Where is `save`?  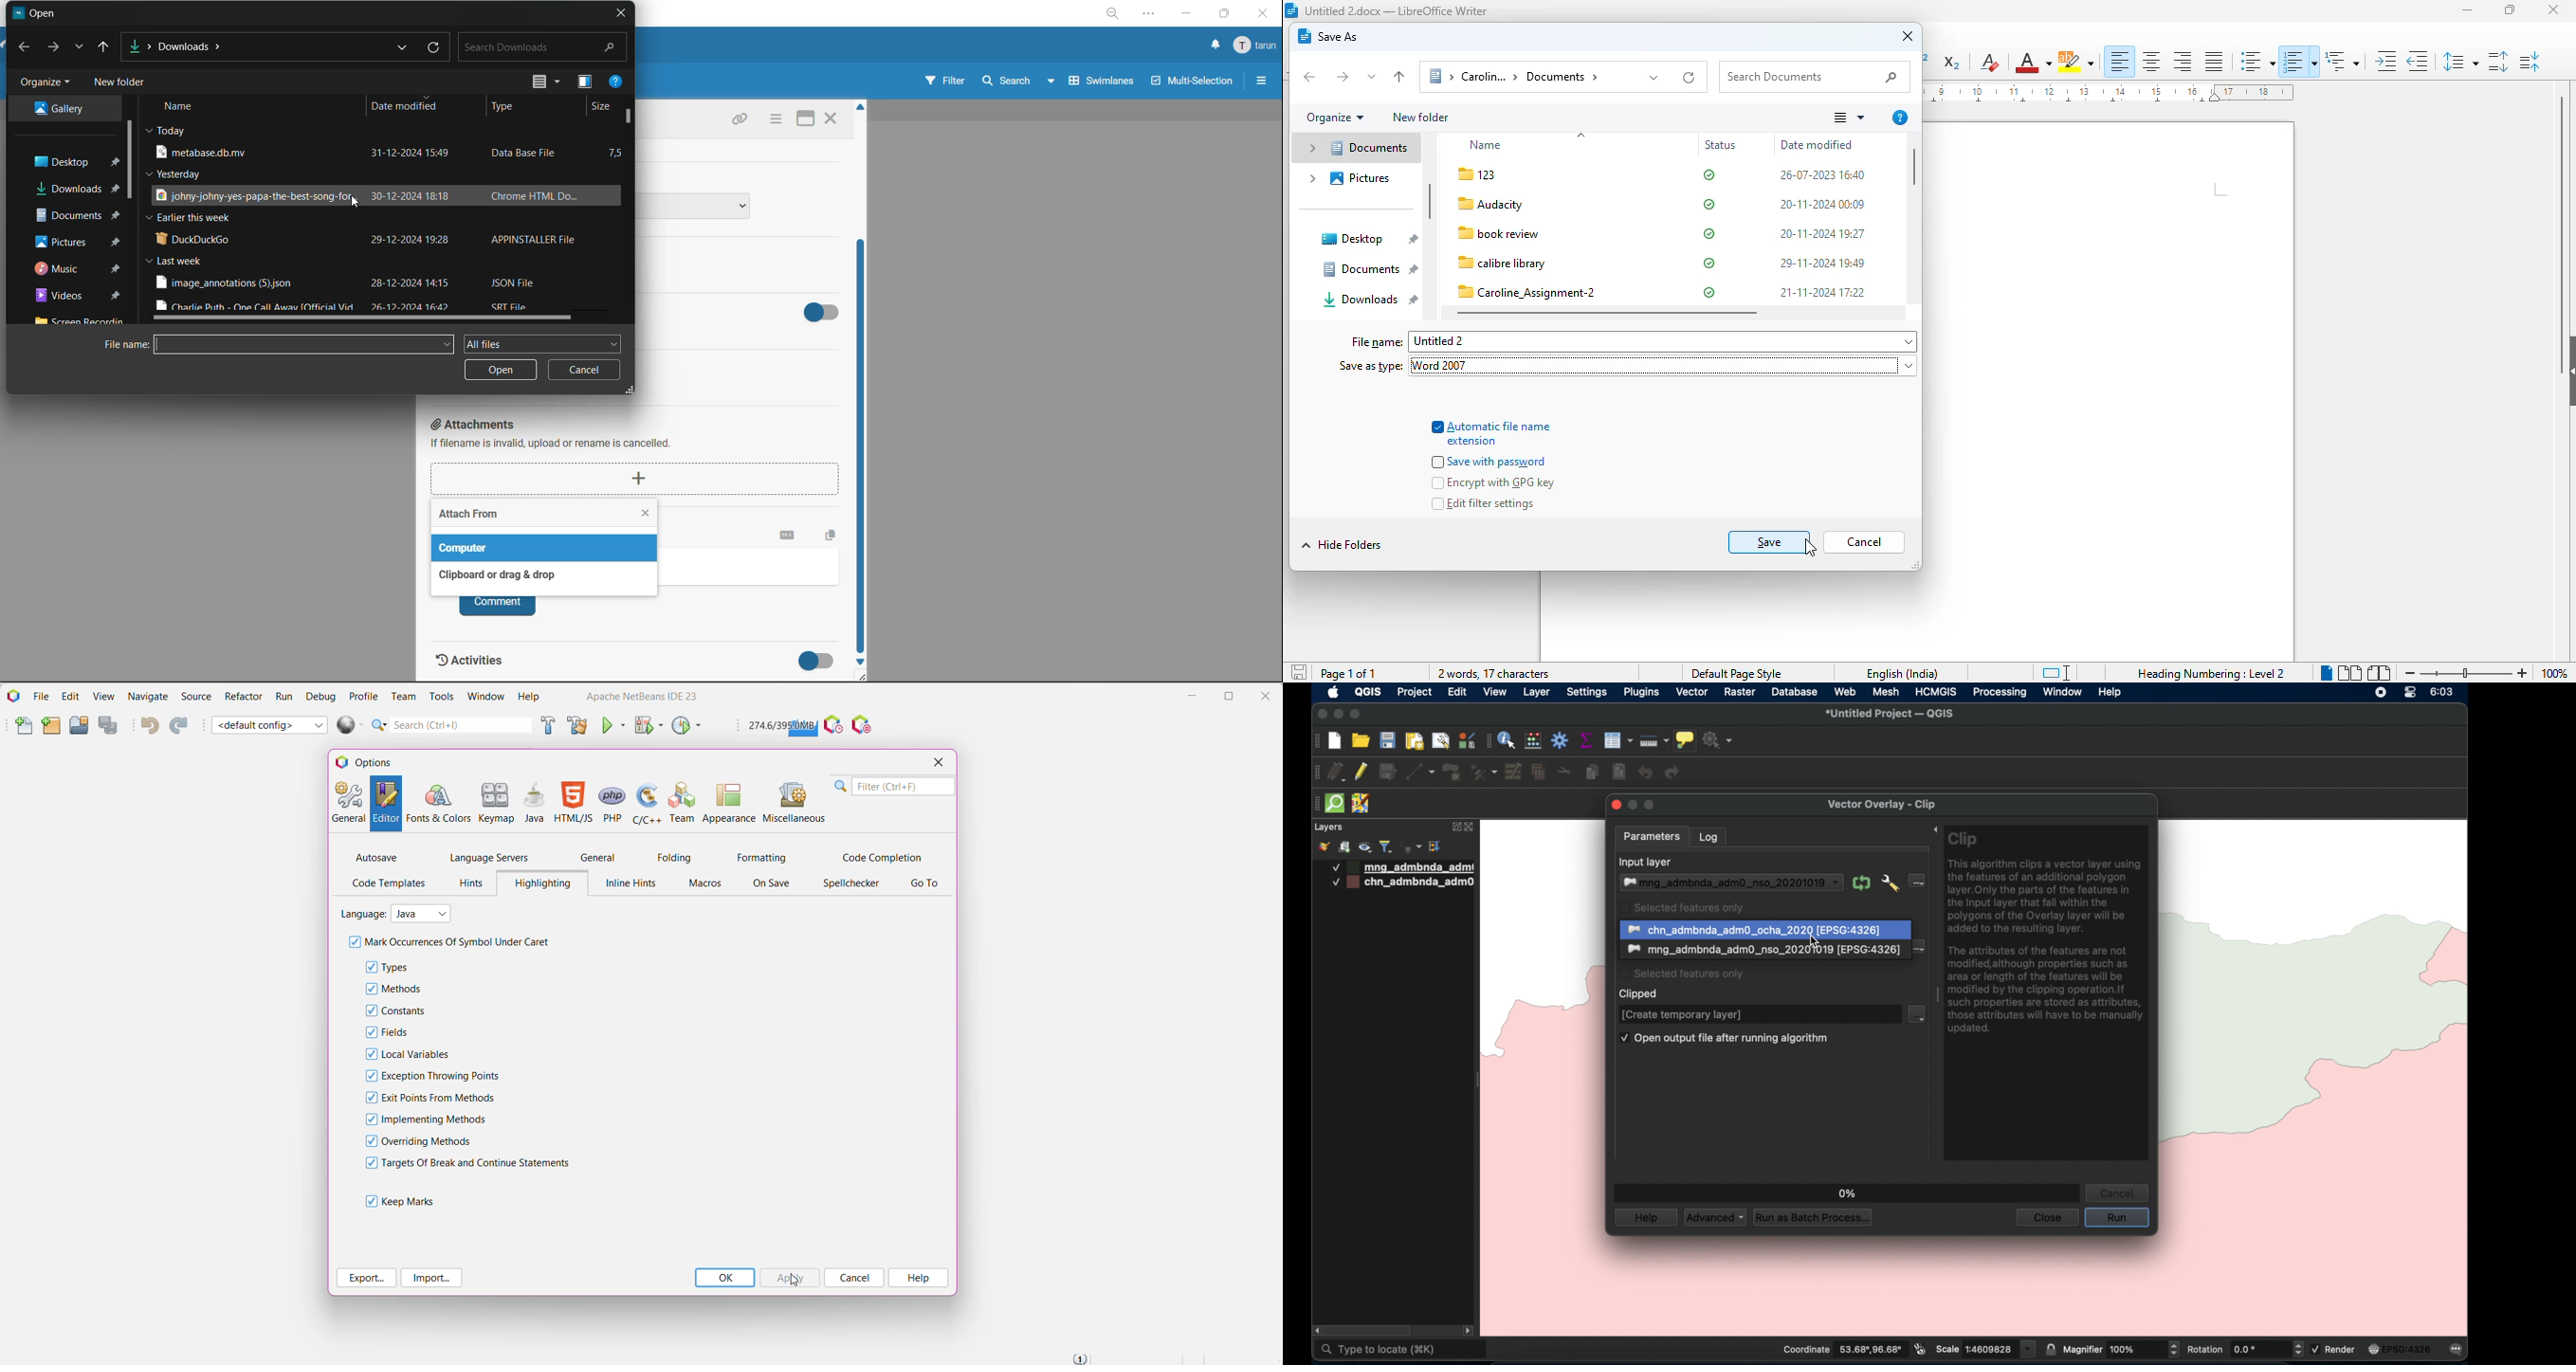 save is located at coordinates (1298, 672).